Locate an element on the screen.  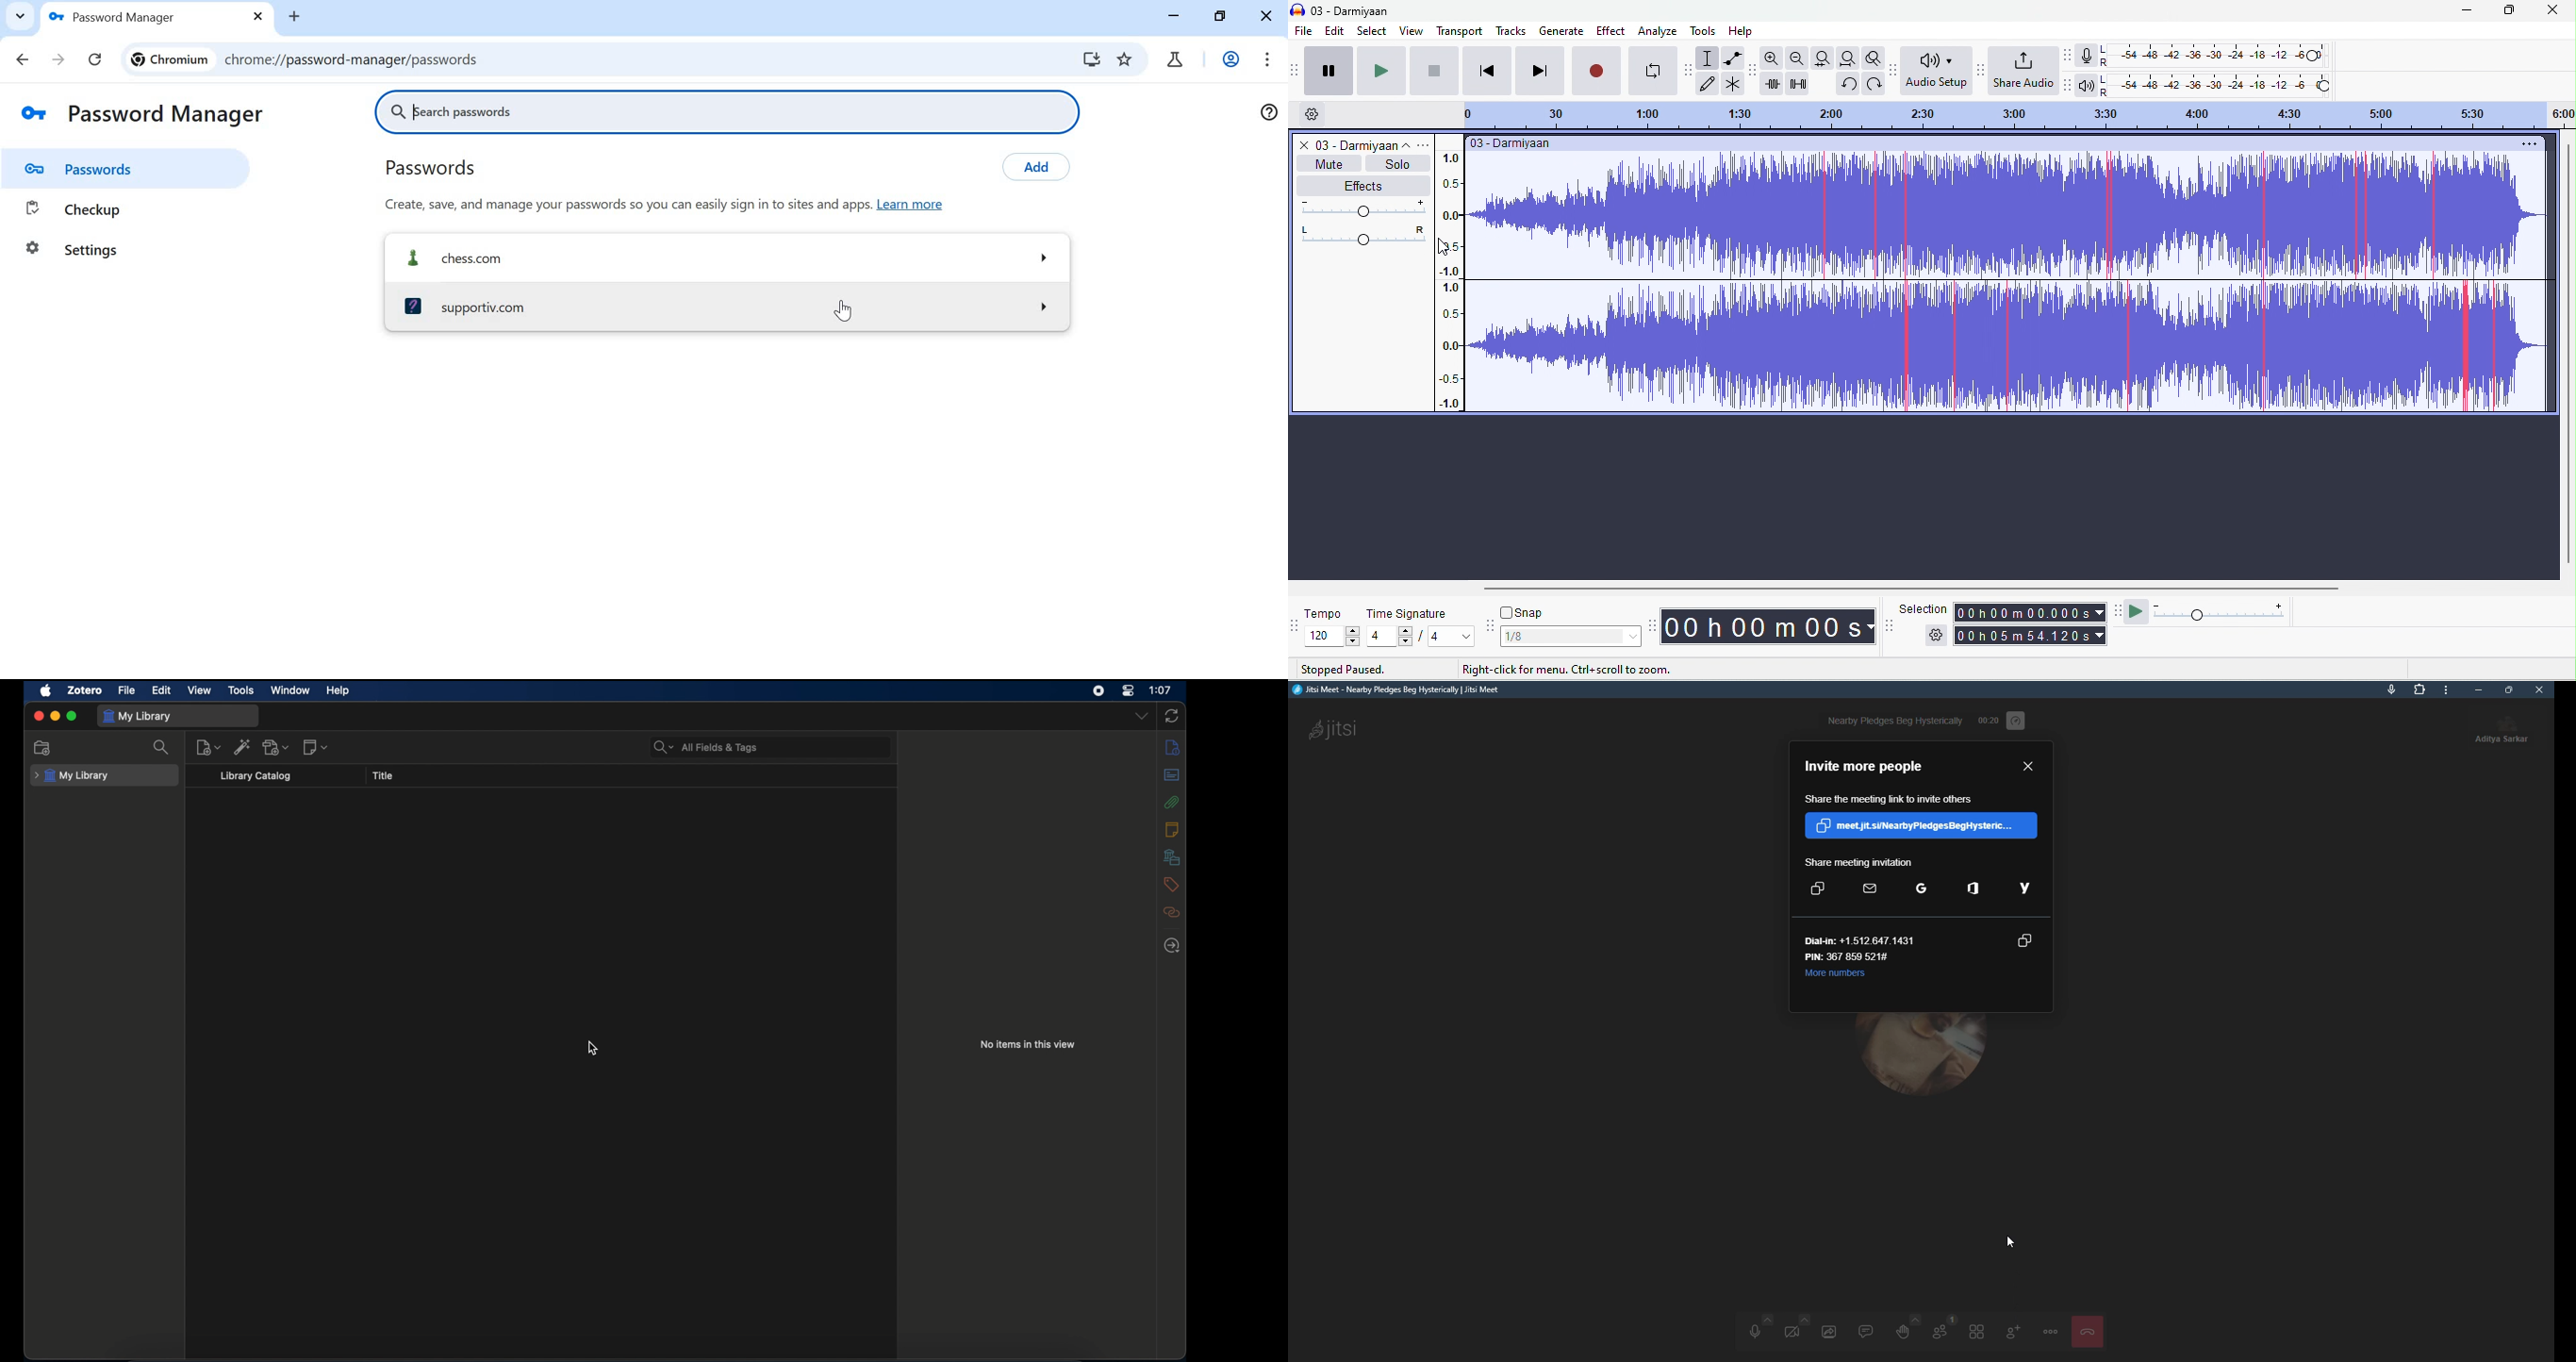
track options is located at coordinates (1423, 146).